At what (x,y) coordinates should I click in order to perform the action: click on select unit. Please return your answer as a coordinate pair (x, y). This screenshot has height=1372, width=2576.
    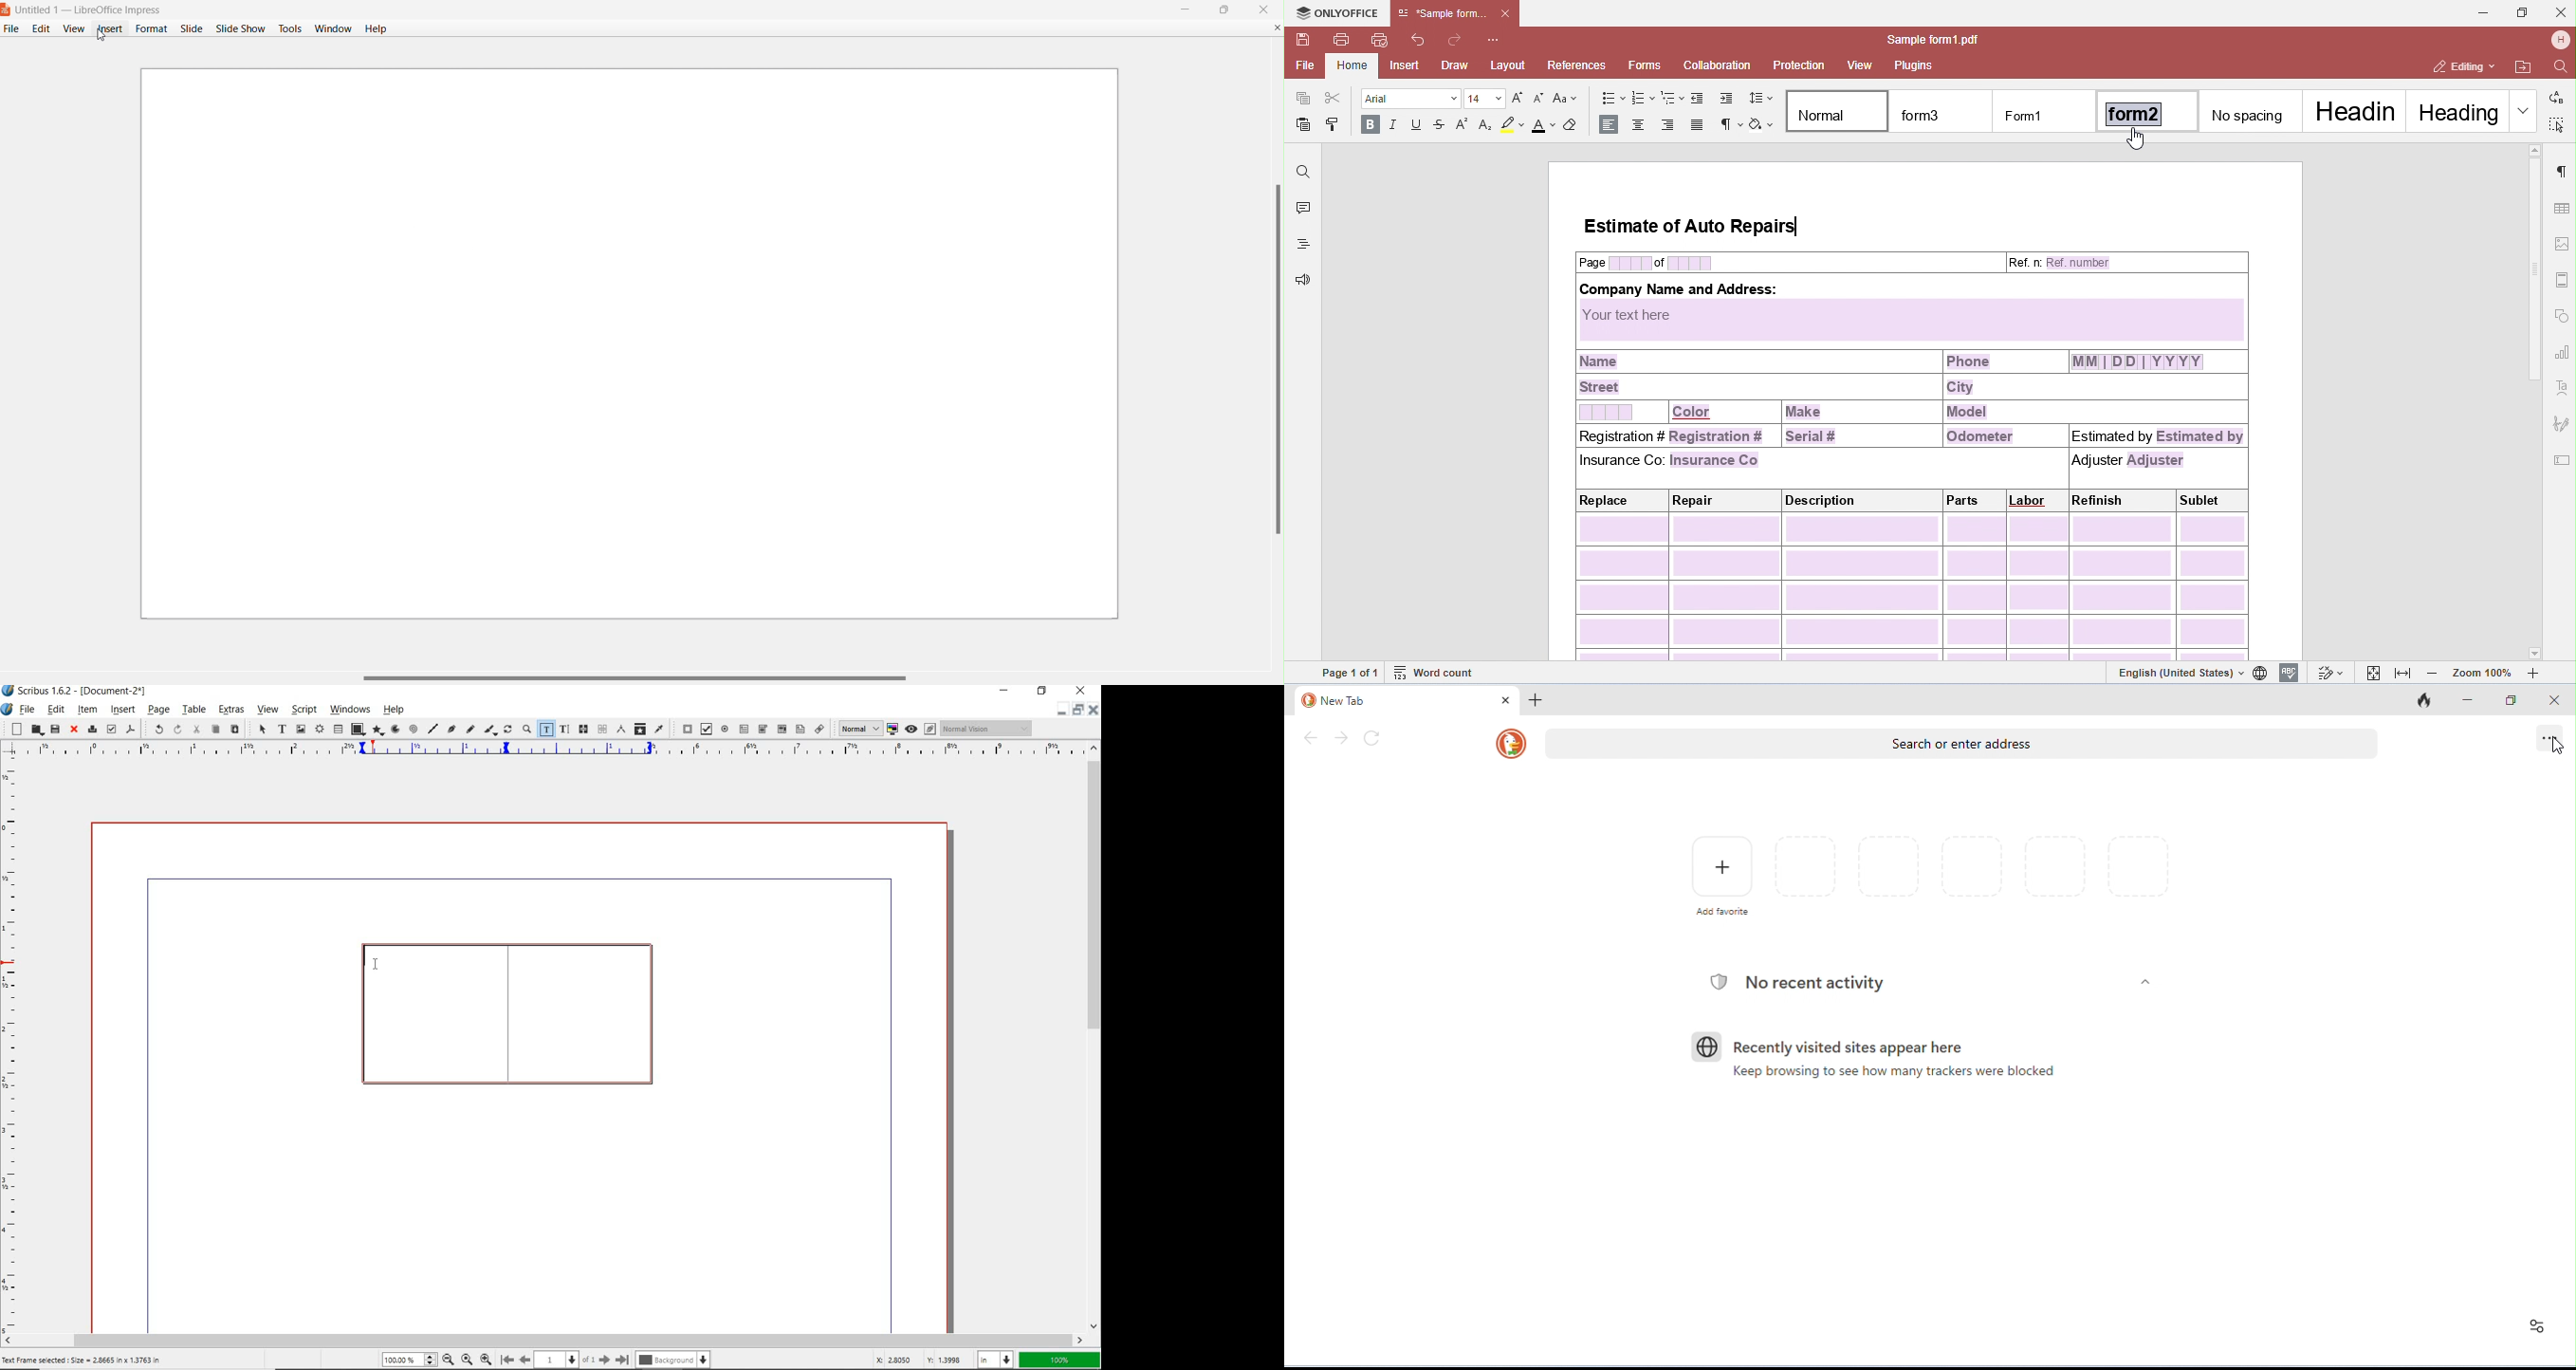
    Looking at the image, I should click on (994, 1359).